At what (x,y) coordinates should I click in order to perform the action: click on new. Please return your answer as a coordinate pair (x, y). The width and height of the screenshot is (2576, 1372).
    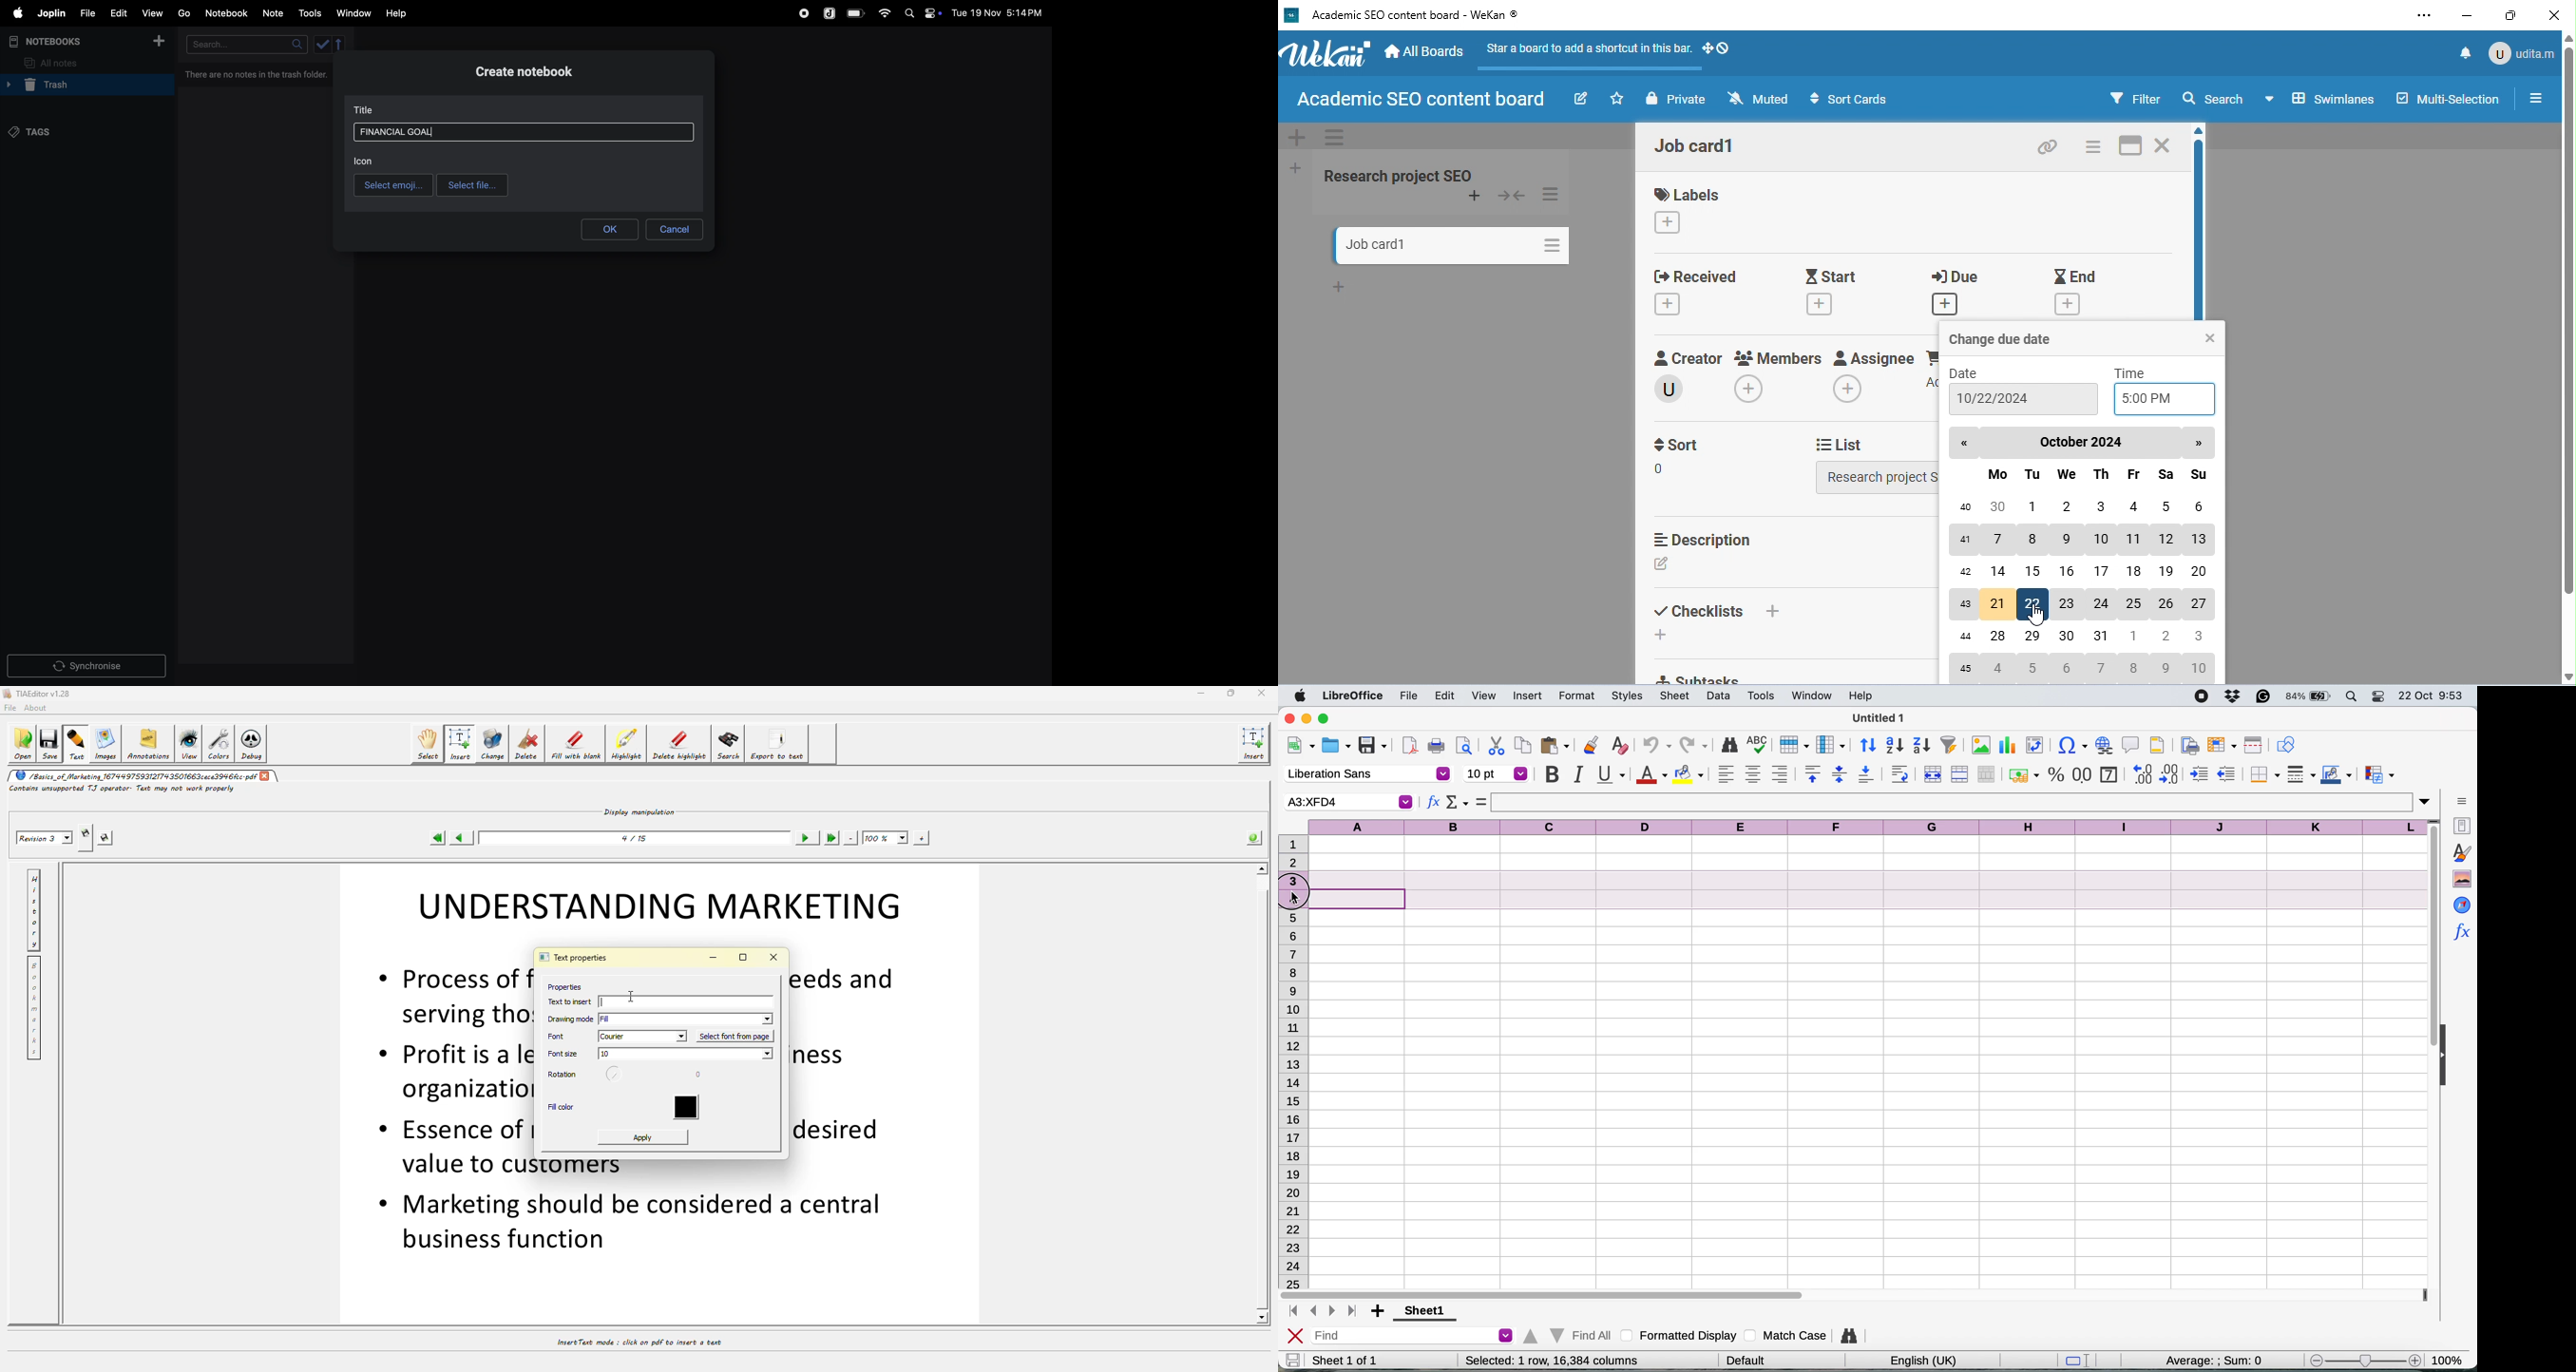
    Looking at the image, I should click on (1301, 747).